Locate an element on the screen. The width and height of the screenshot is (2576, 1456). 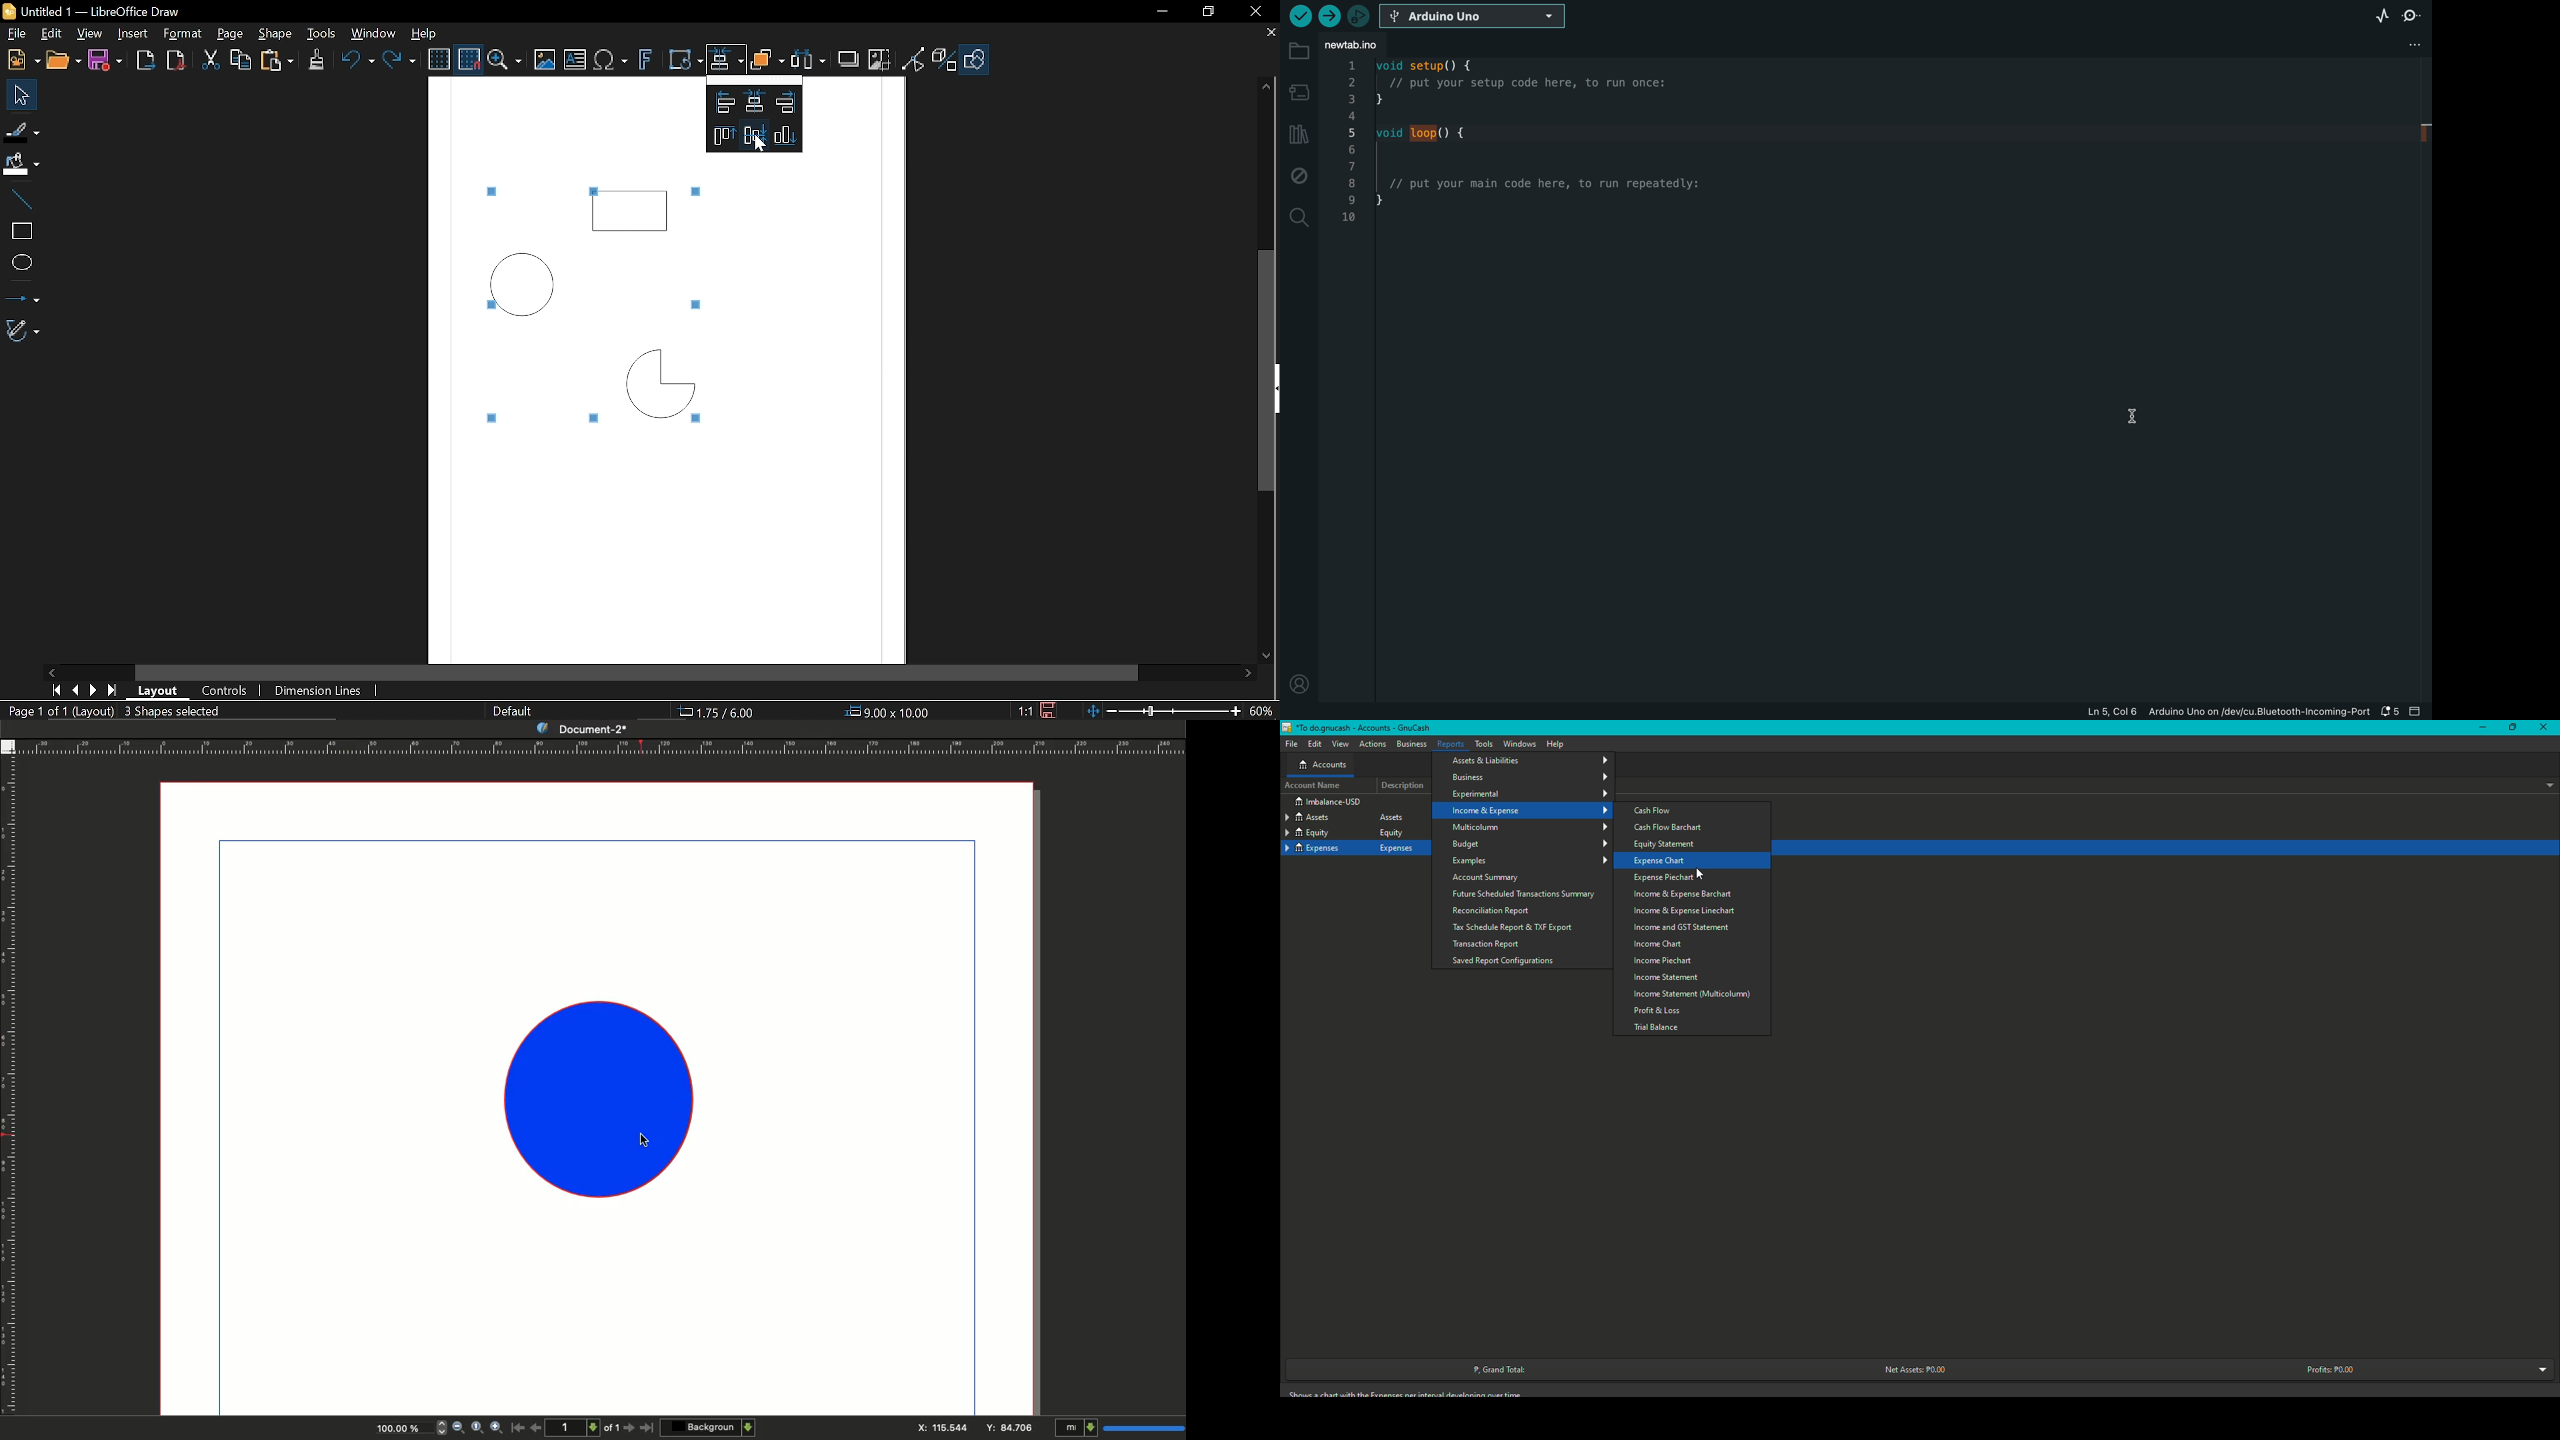
Last page is located at coordinates (648, 1428).